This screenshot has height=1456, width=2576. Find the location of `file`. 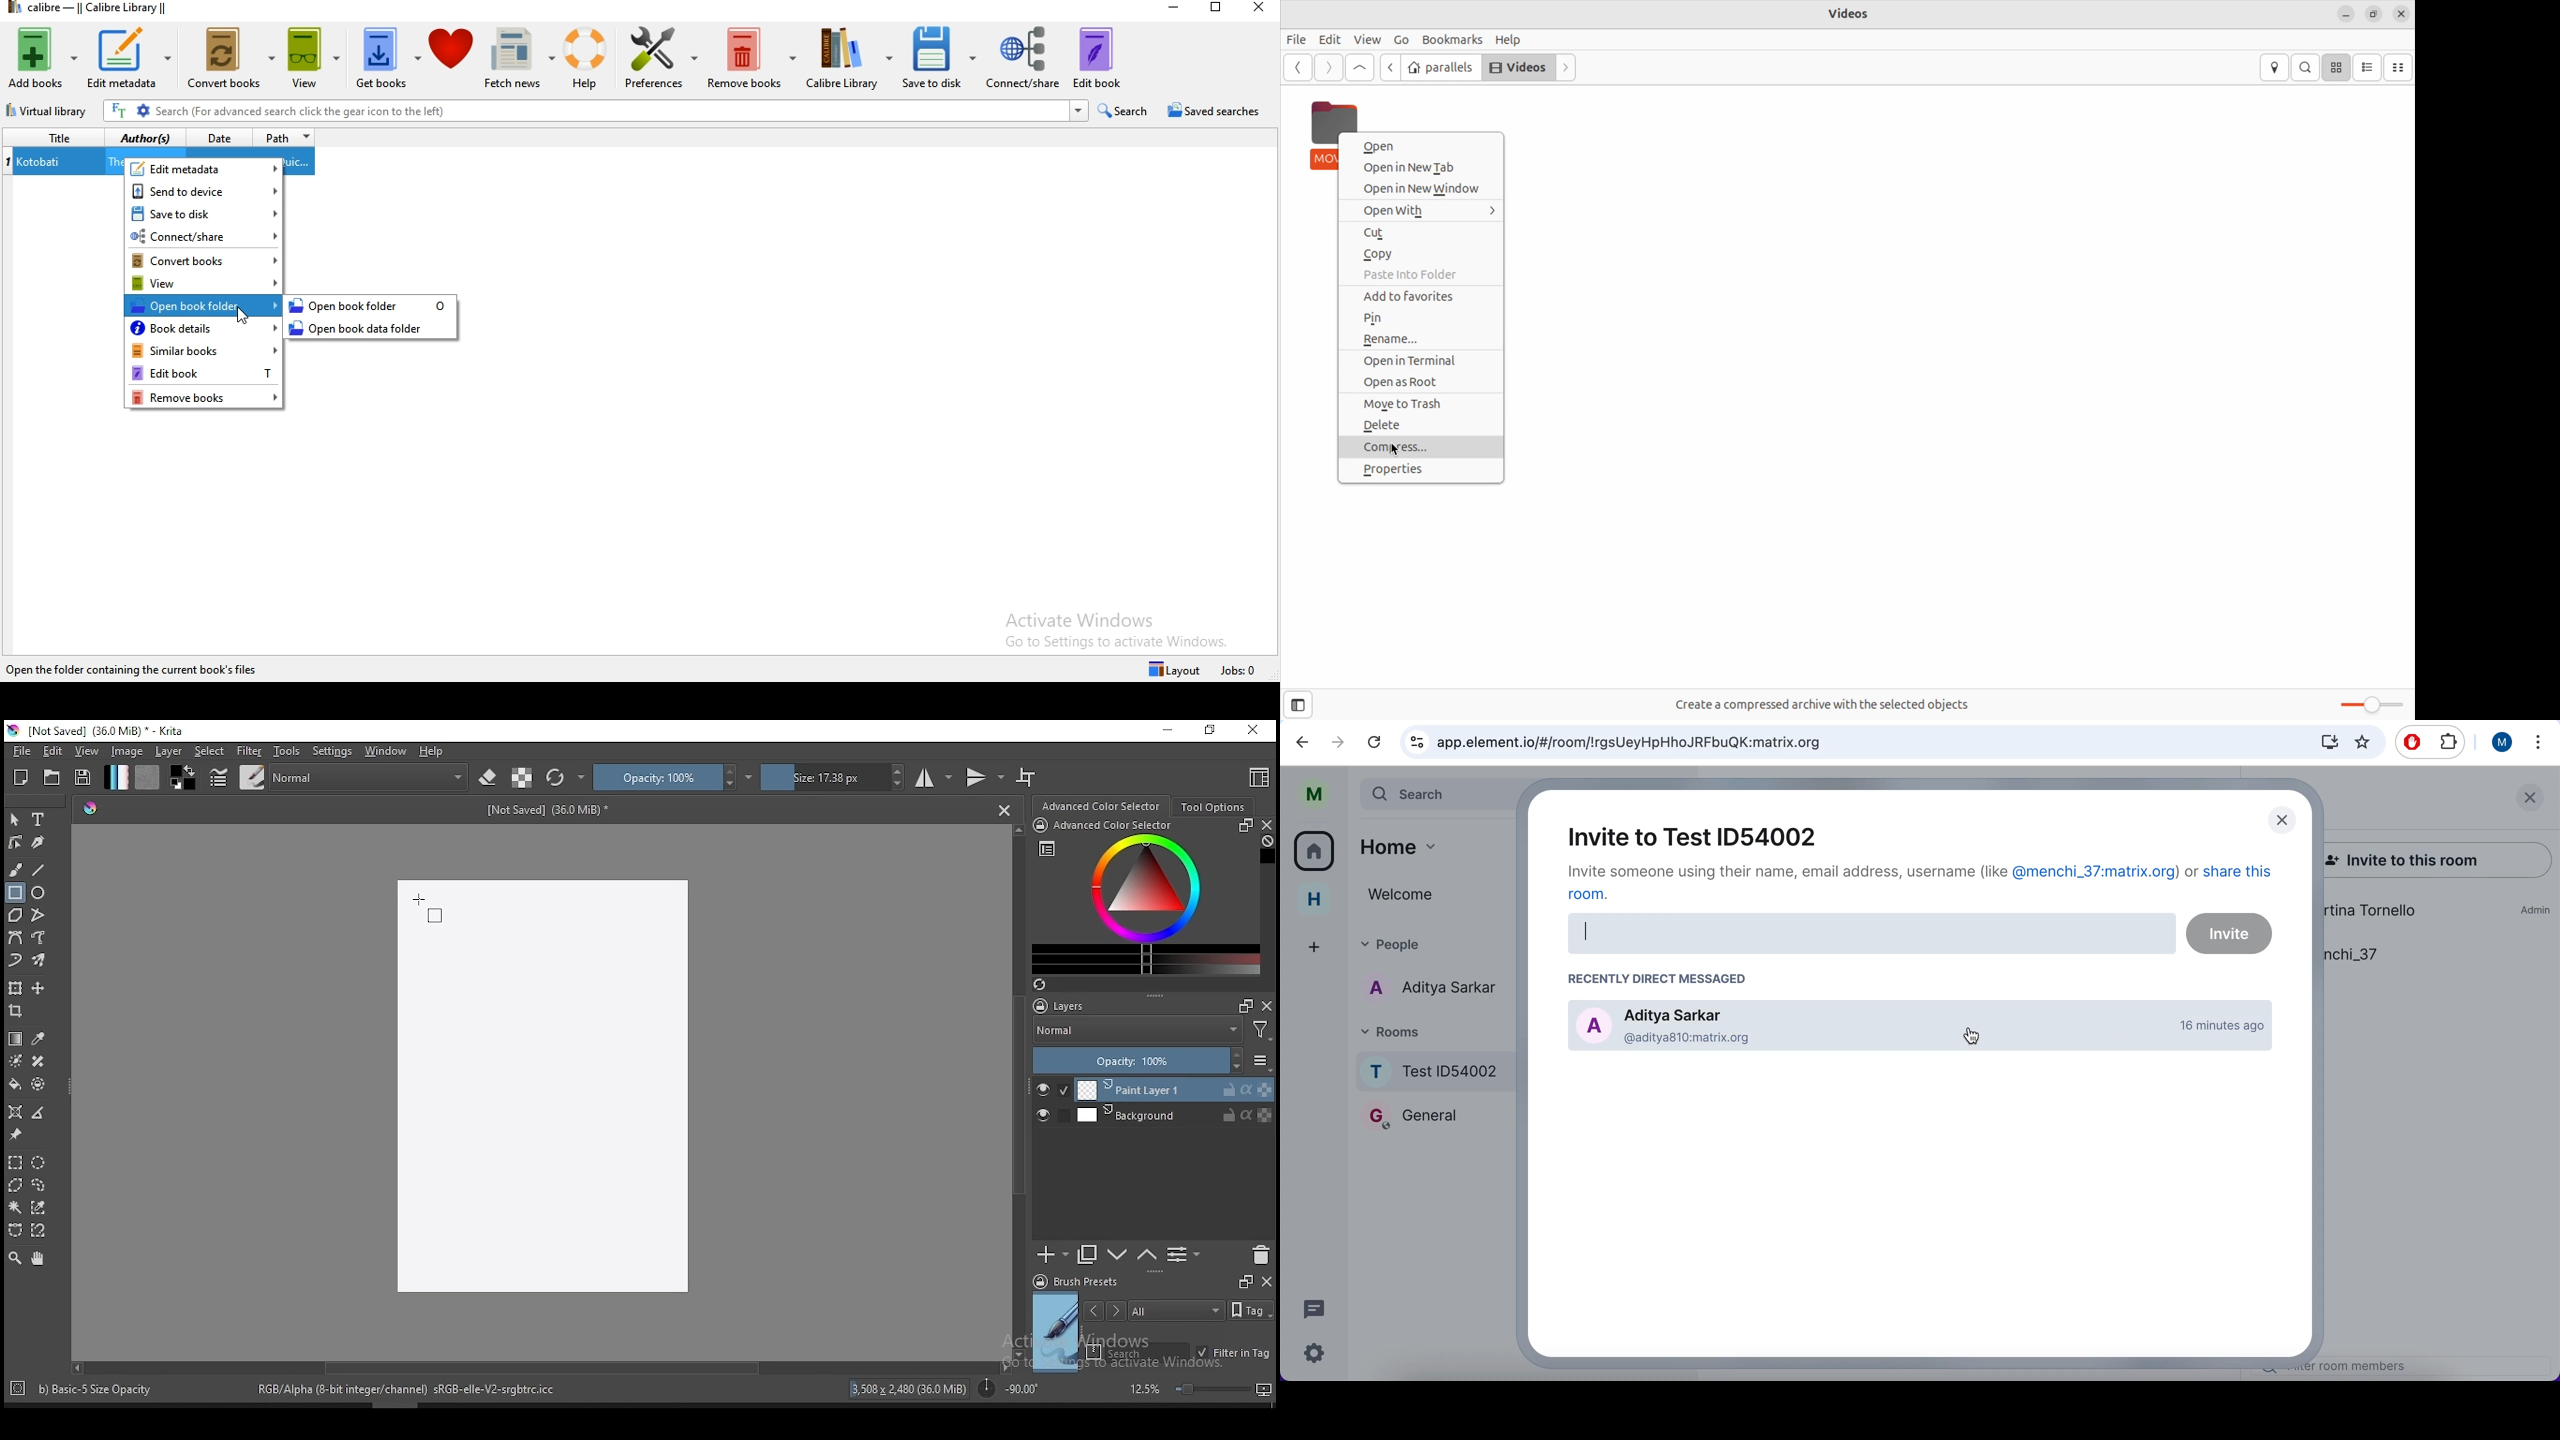

file is located at coordinates (21, 751).